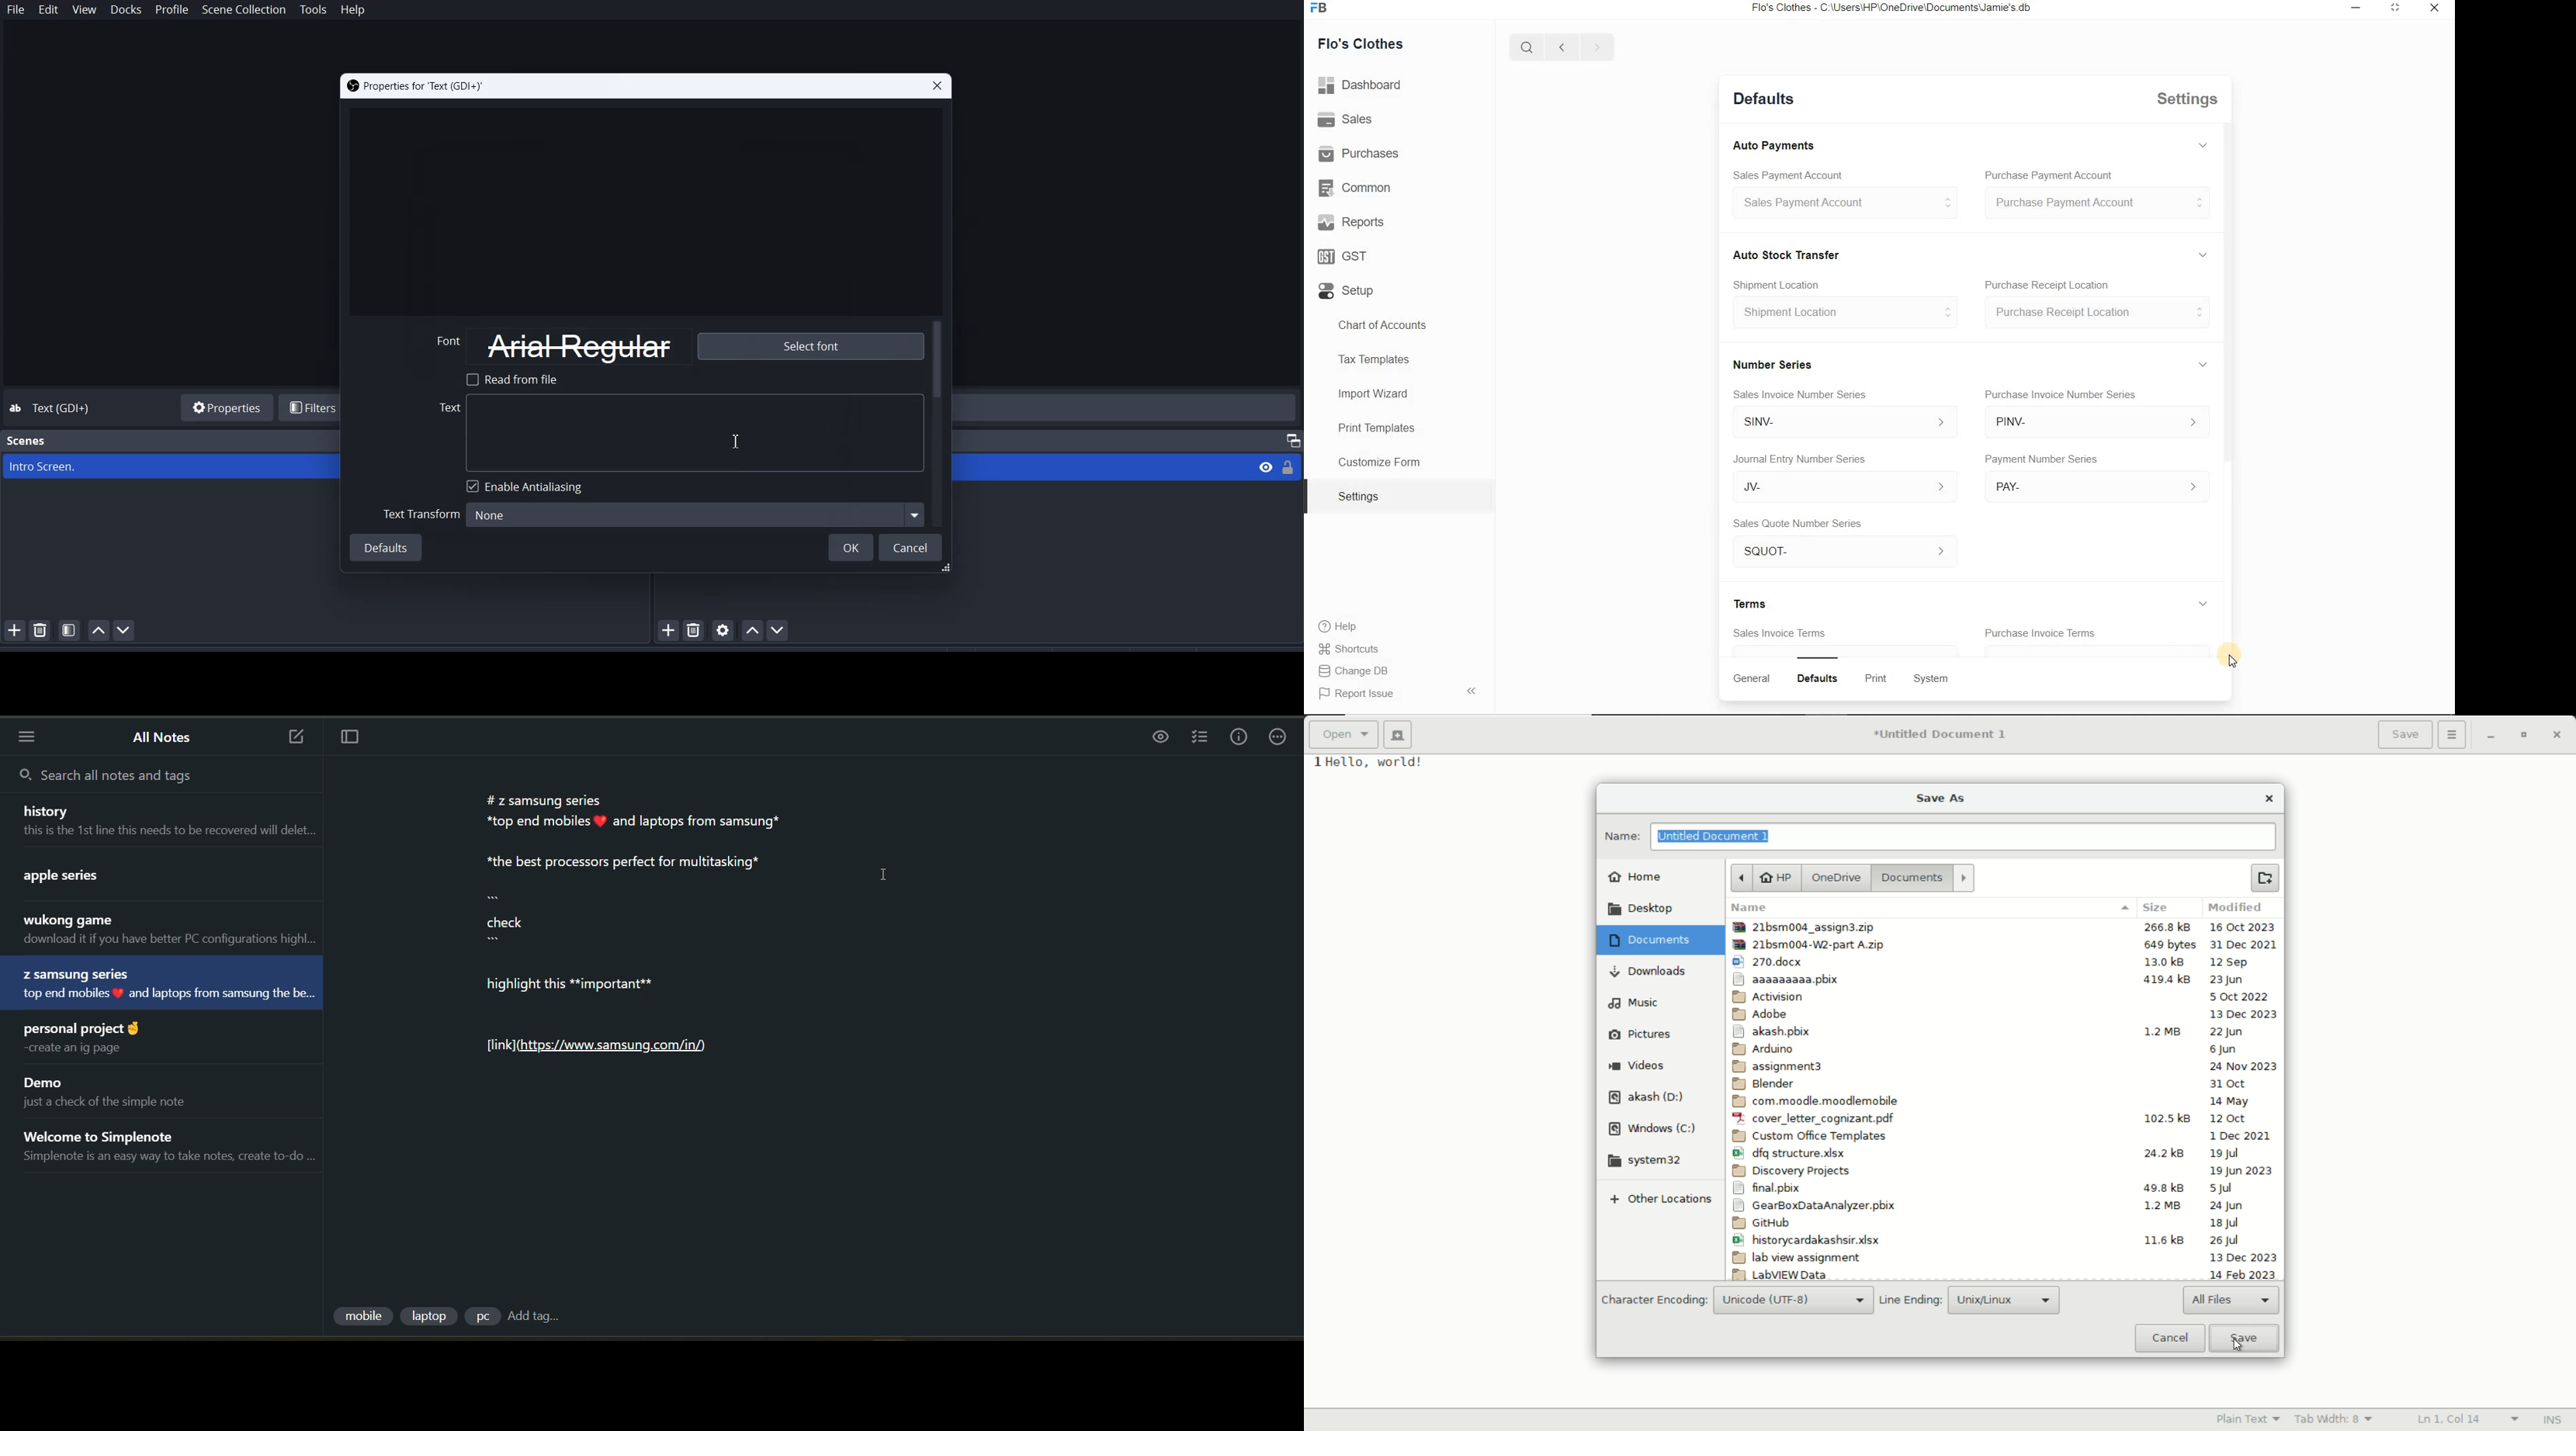 This screenshot has width=2576, height=1456. I want to click on Shortcuts, so click(1349, 650).